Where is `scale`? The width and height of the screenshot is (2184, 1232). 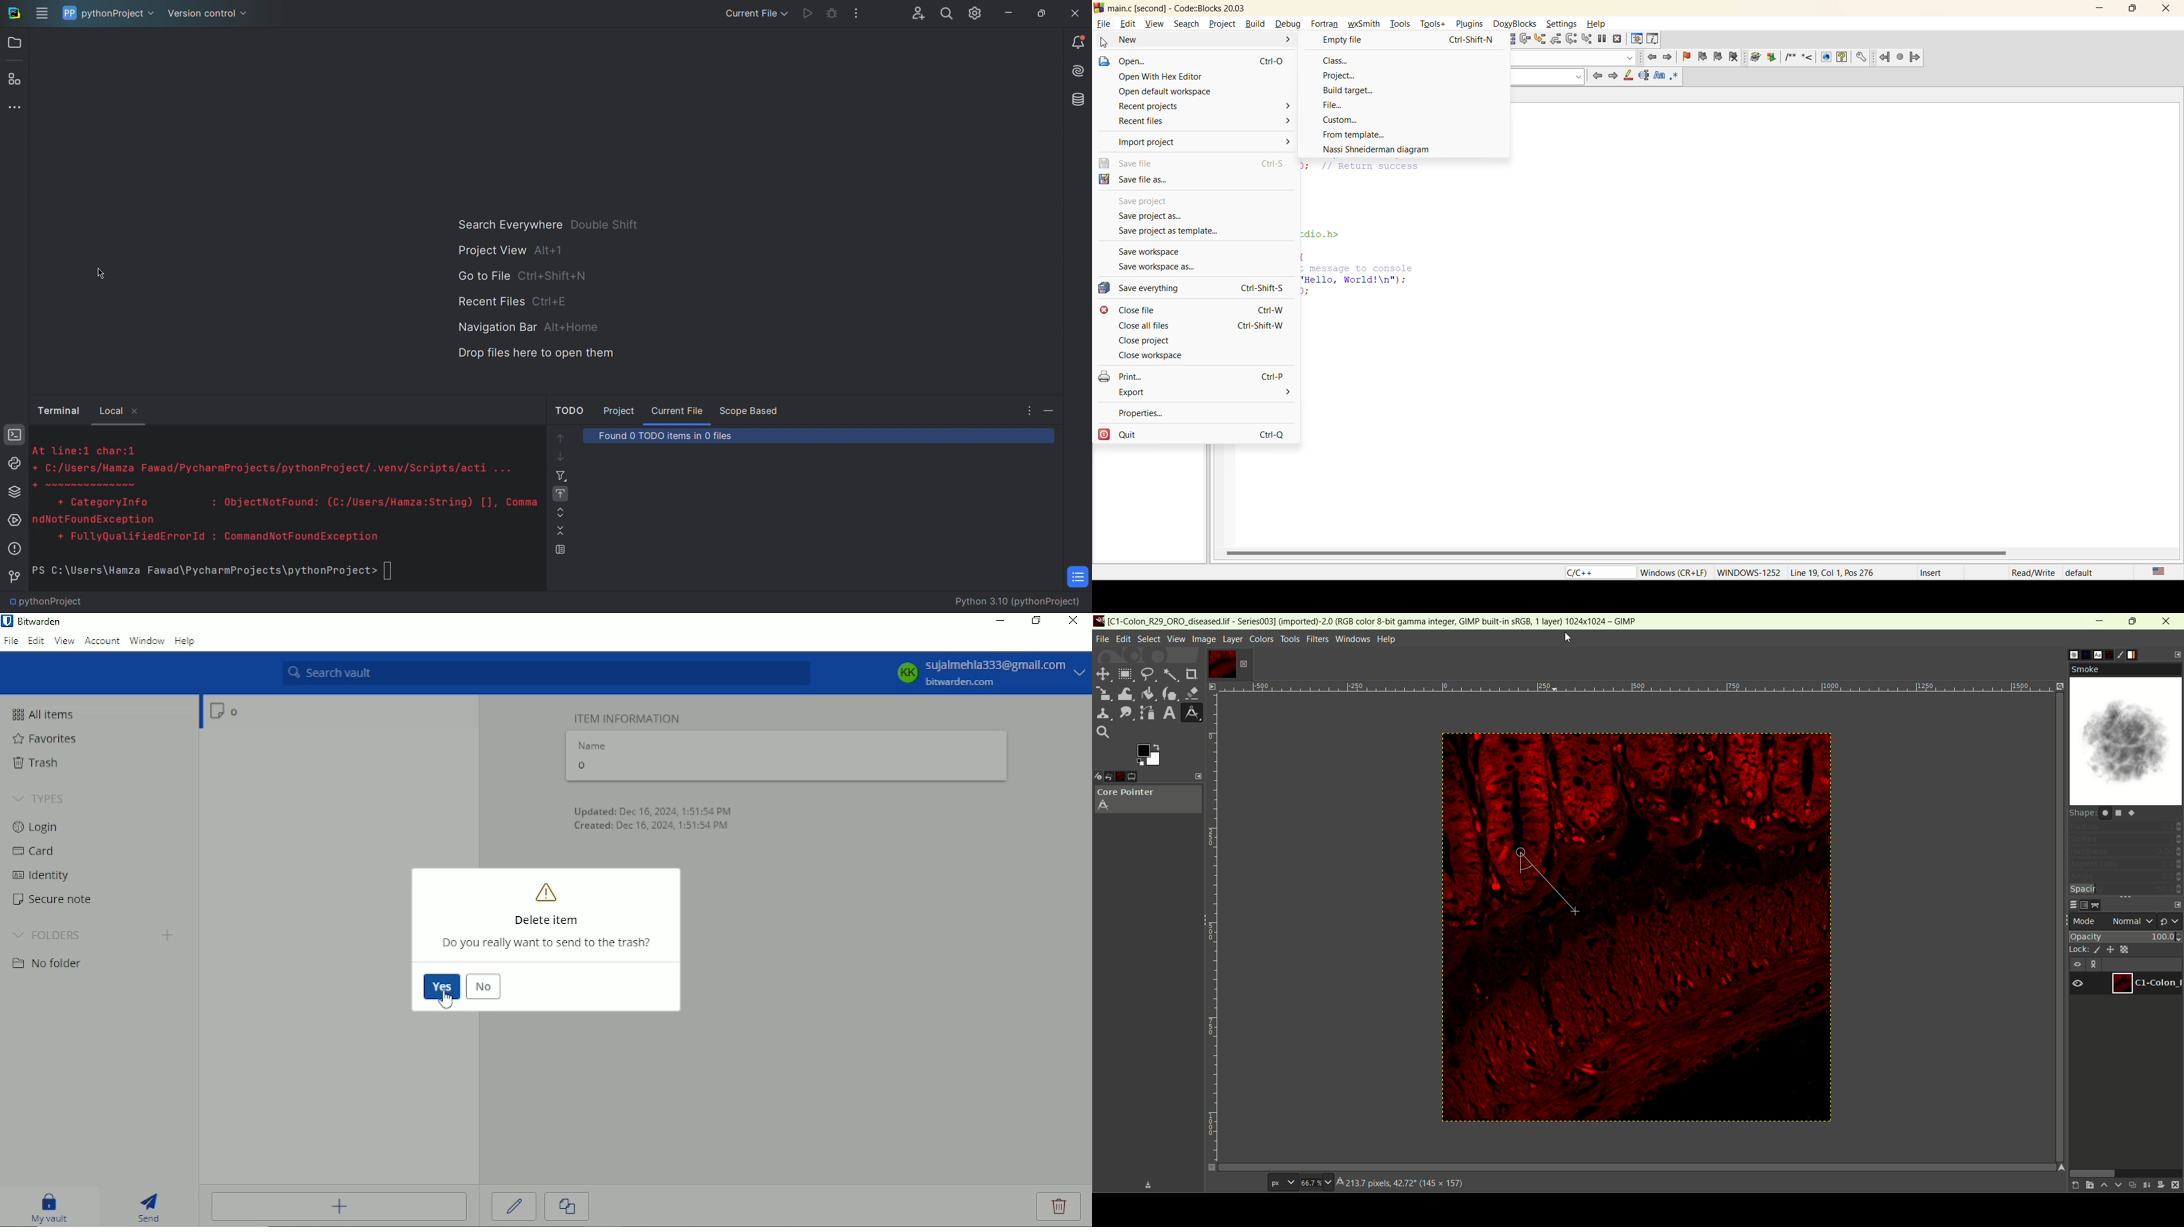 scale is located at coordinates (1102, 692).